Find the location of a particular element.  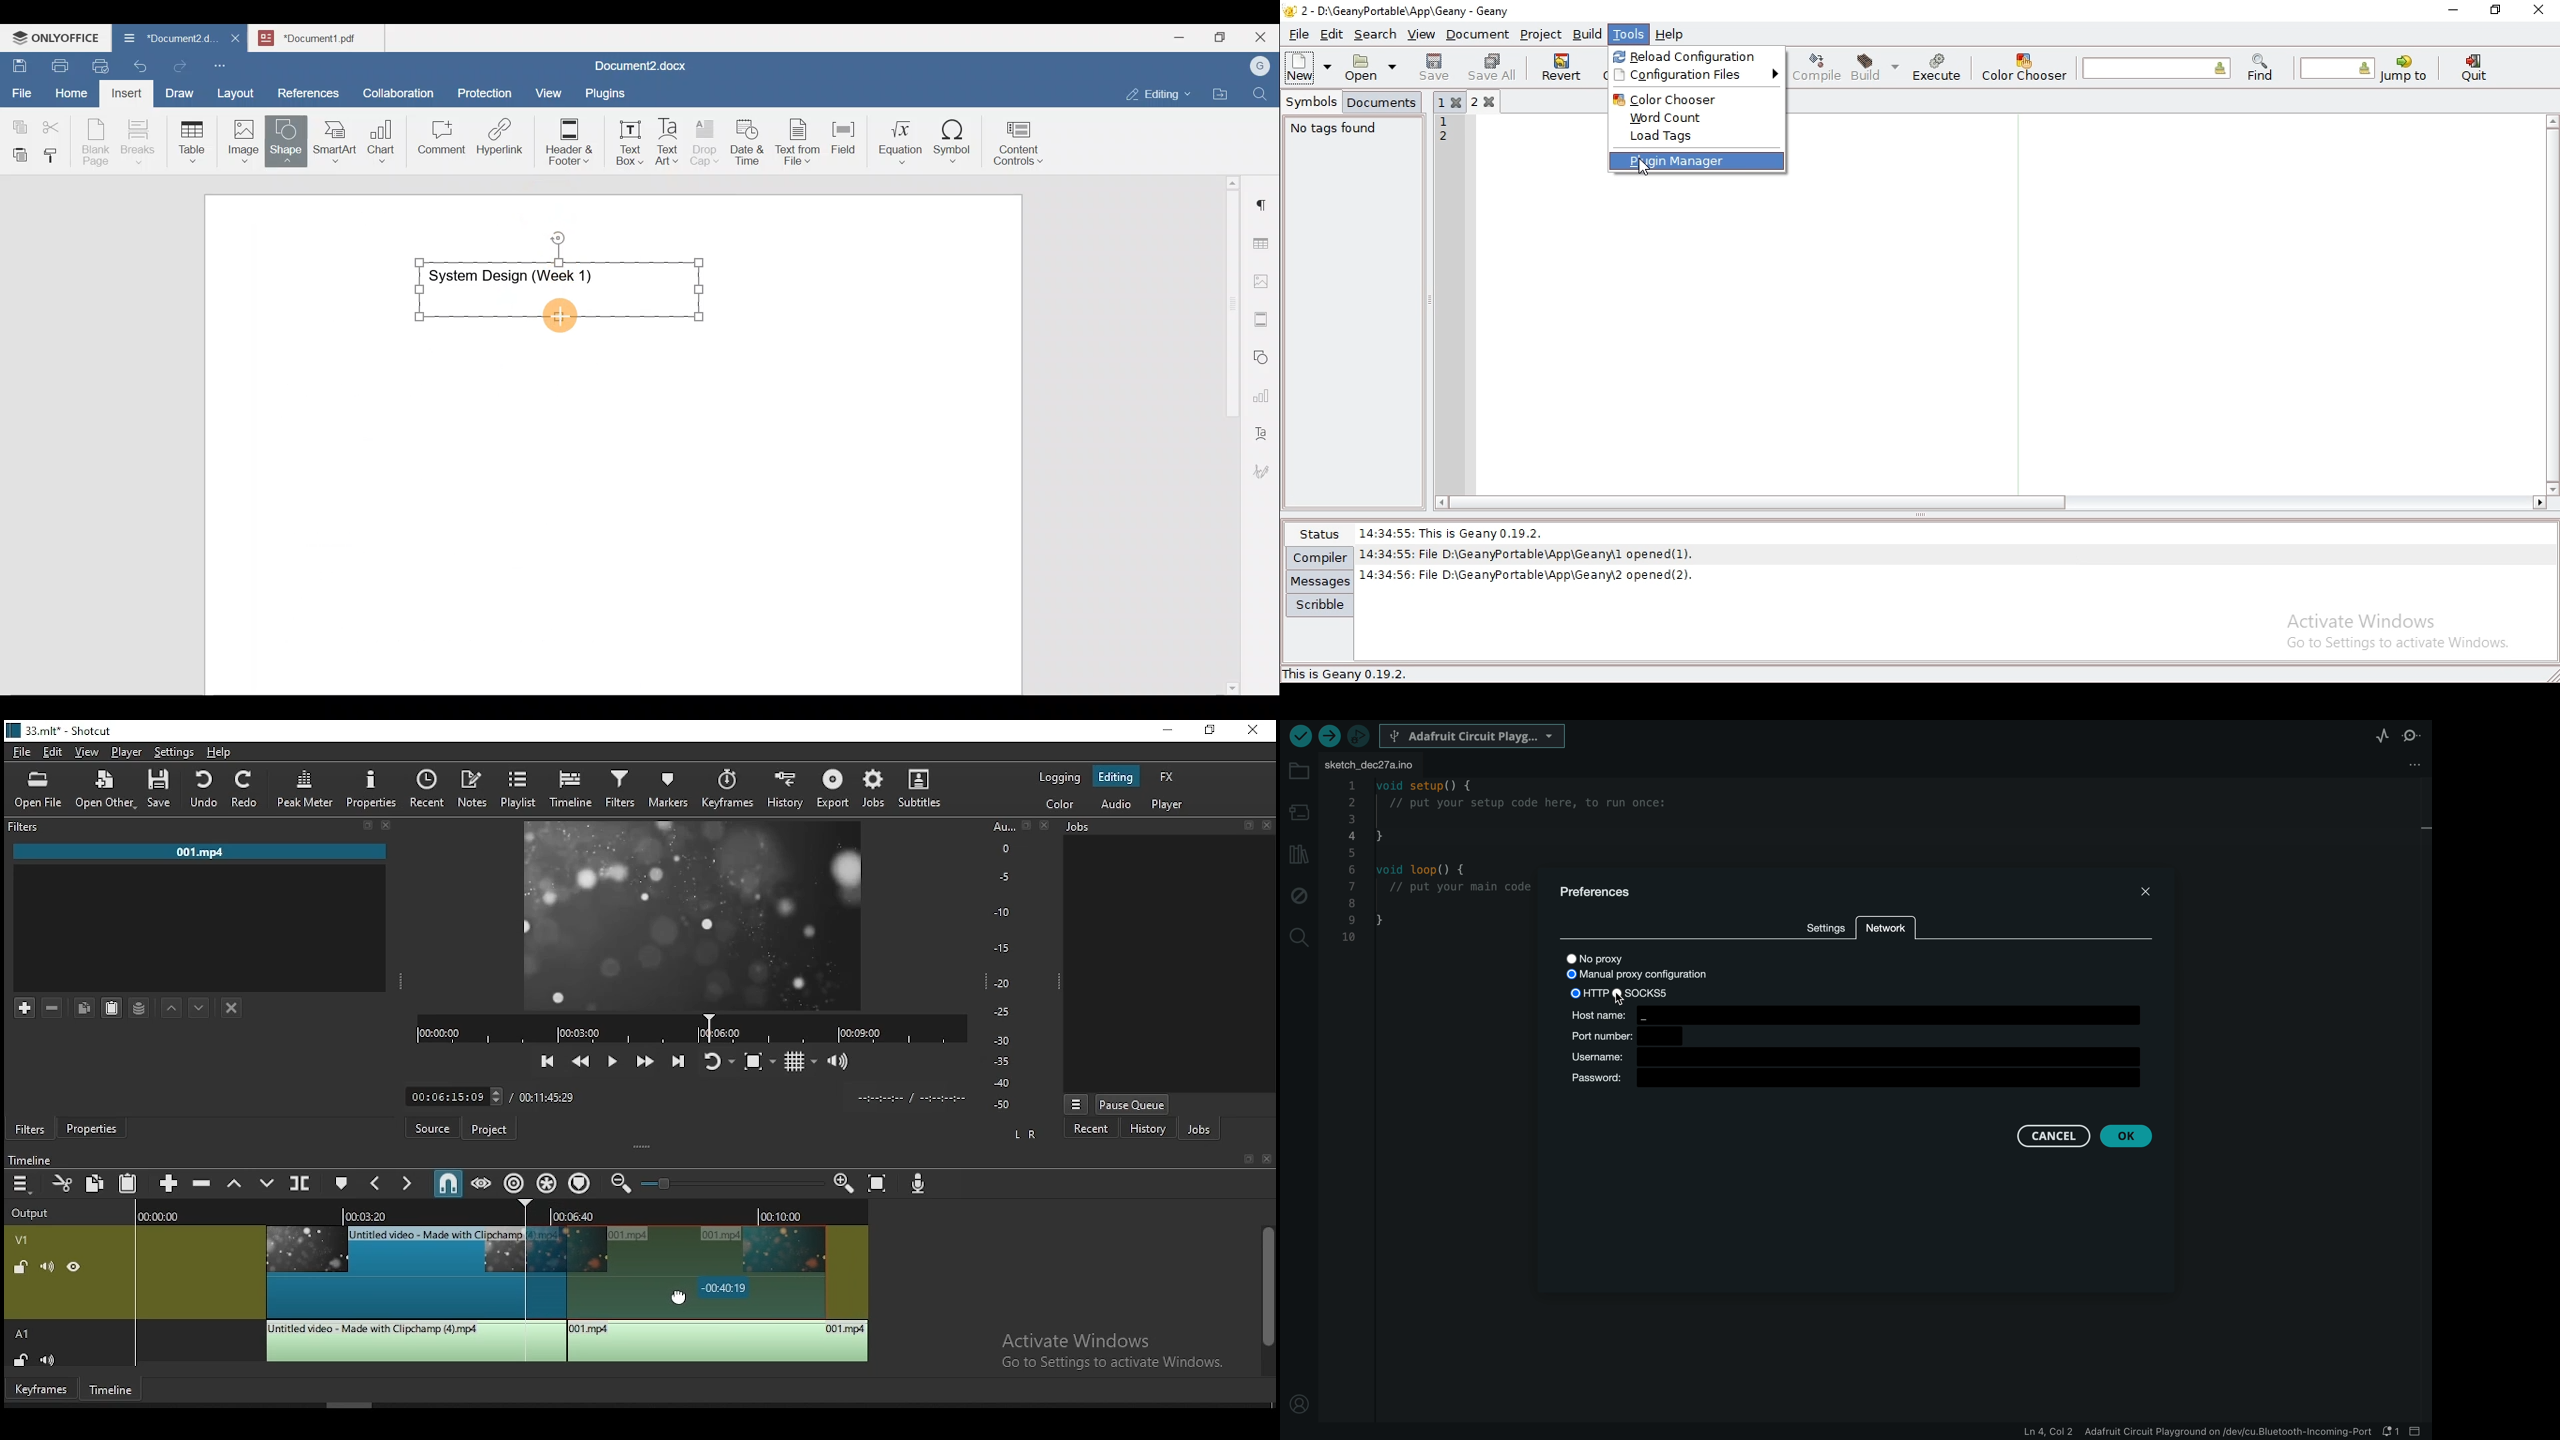

bookmark is located at coordinates (1244, 1159).